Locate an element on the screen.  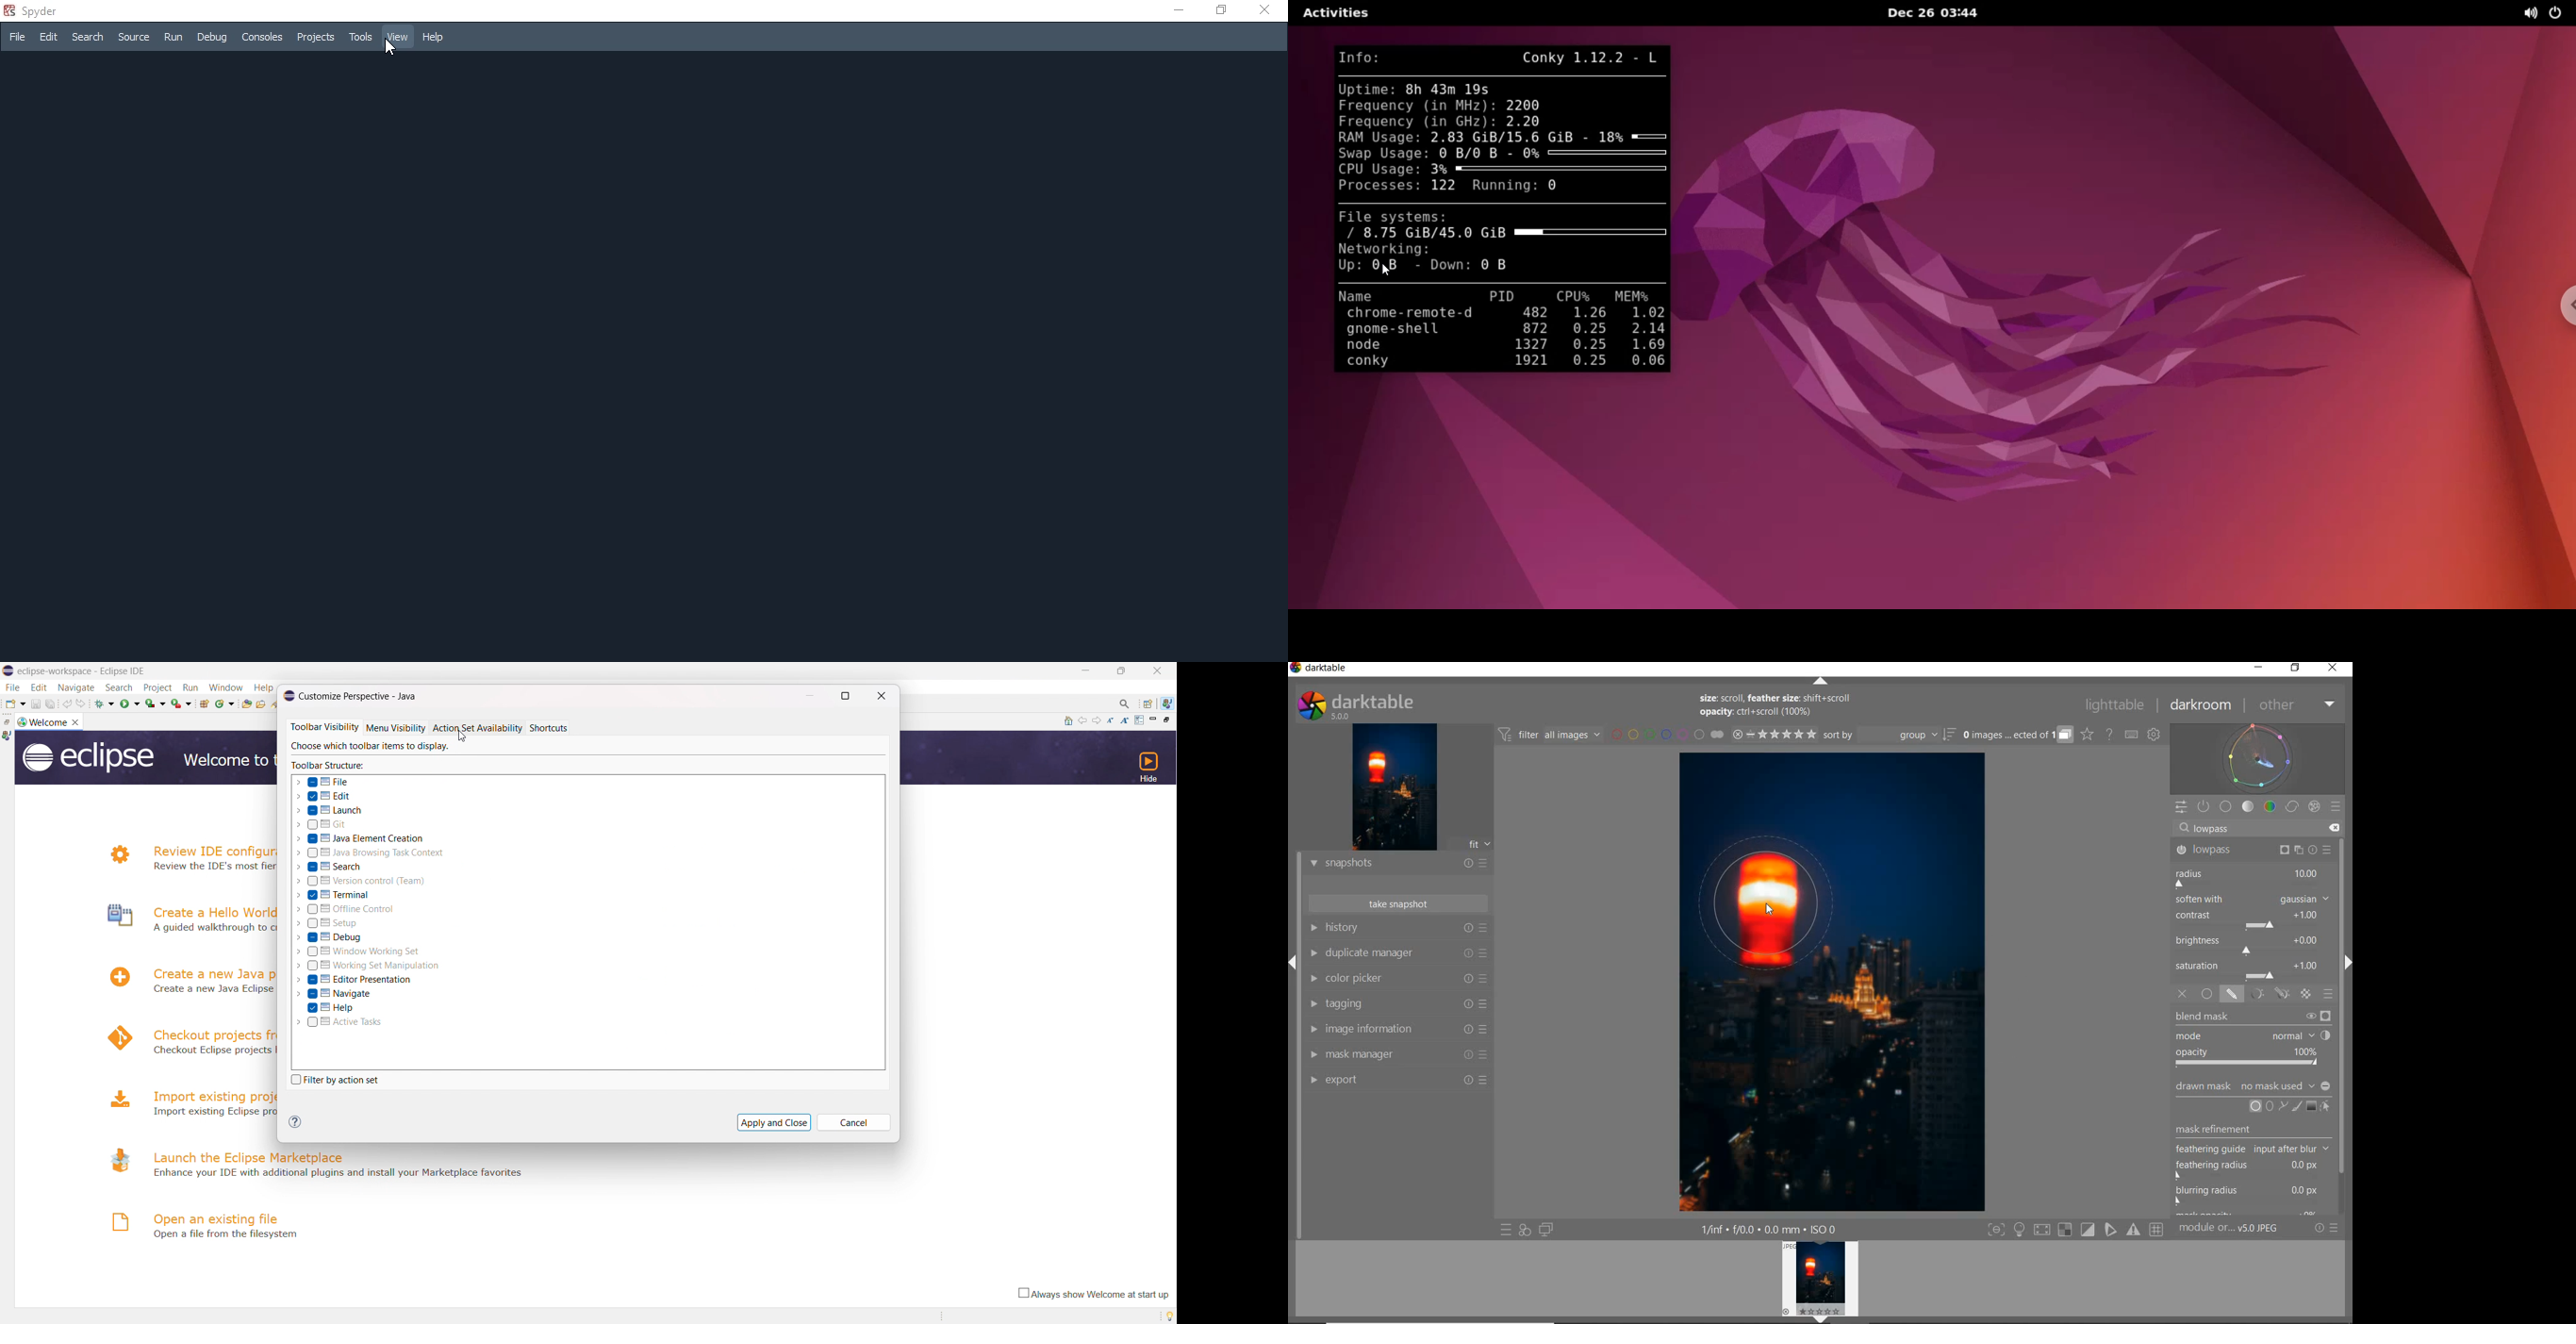
Size, feather size, opacity  is located at coordinates (1778, 706).